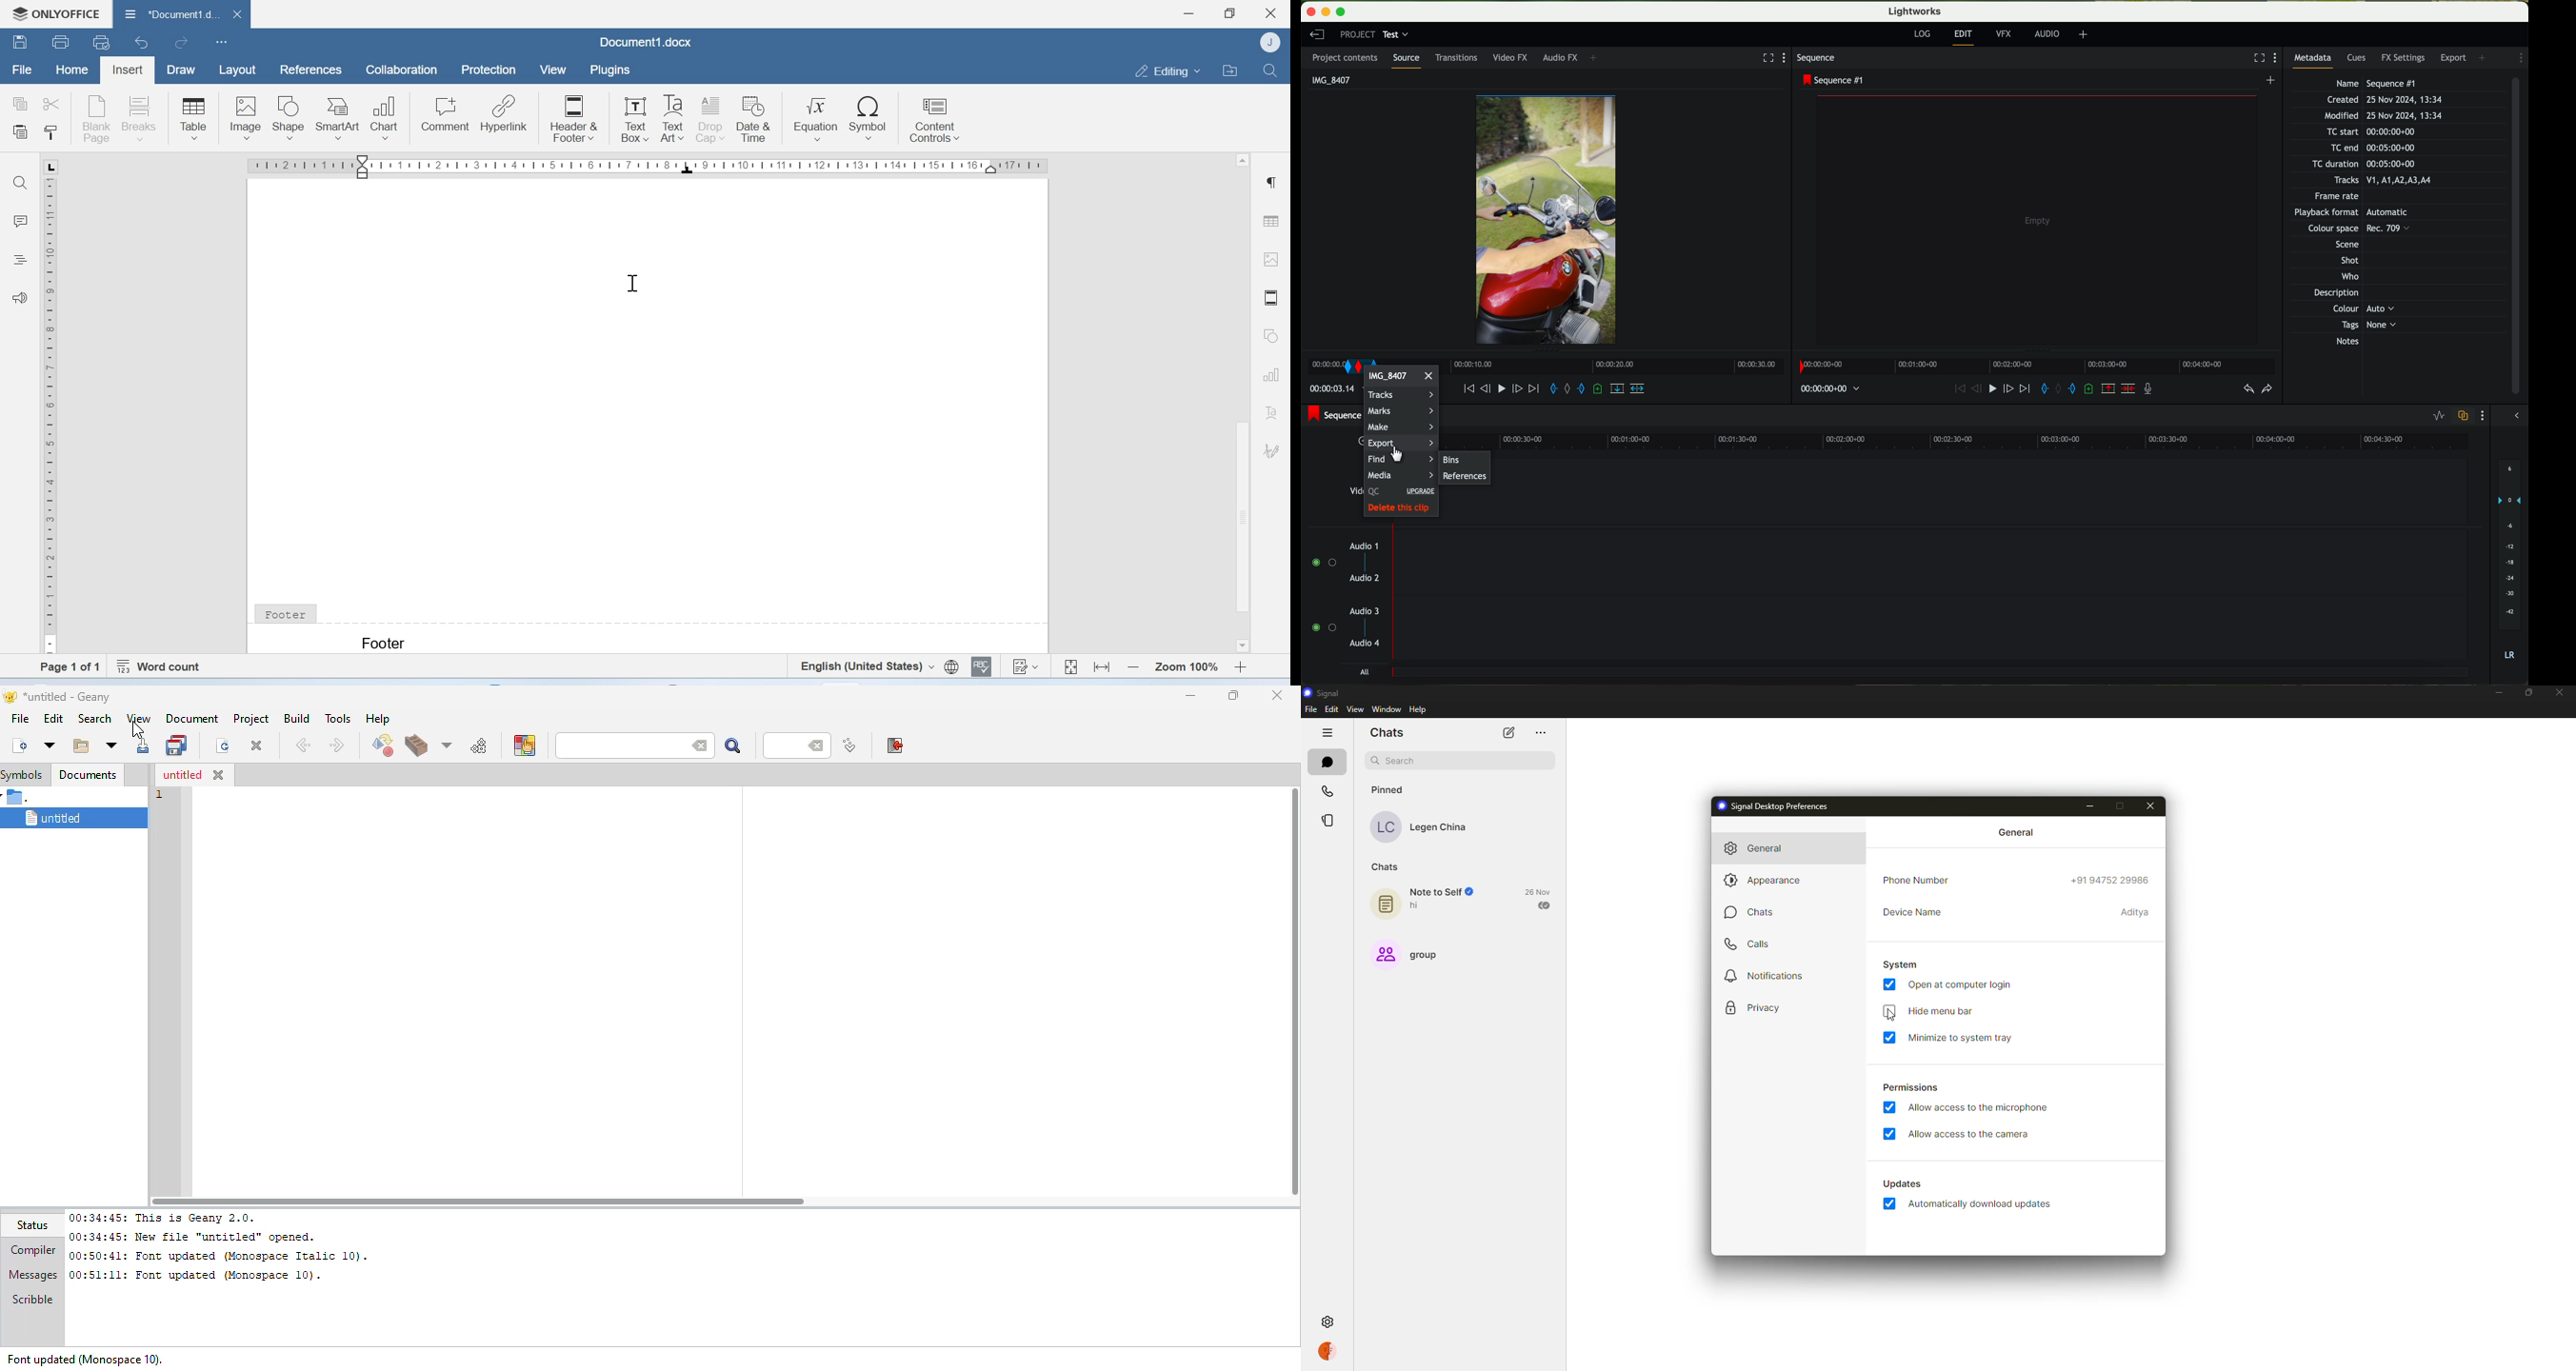 Image resolution: width=2576 pixels, height=1372 pixels. What do you see at coordinates (50, 167) in the screenshot?
I see `L` at bounding box center [50, 167].